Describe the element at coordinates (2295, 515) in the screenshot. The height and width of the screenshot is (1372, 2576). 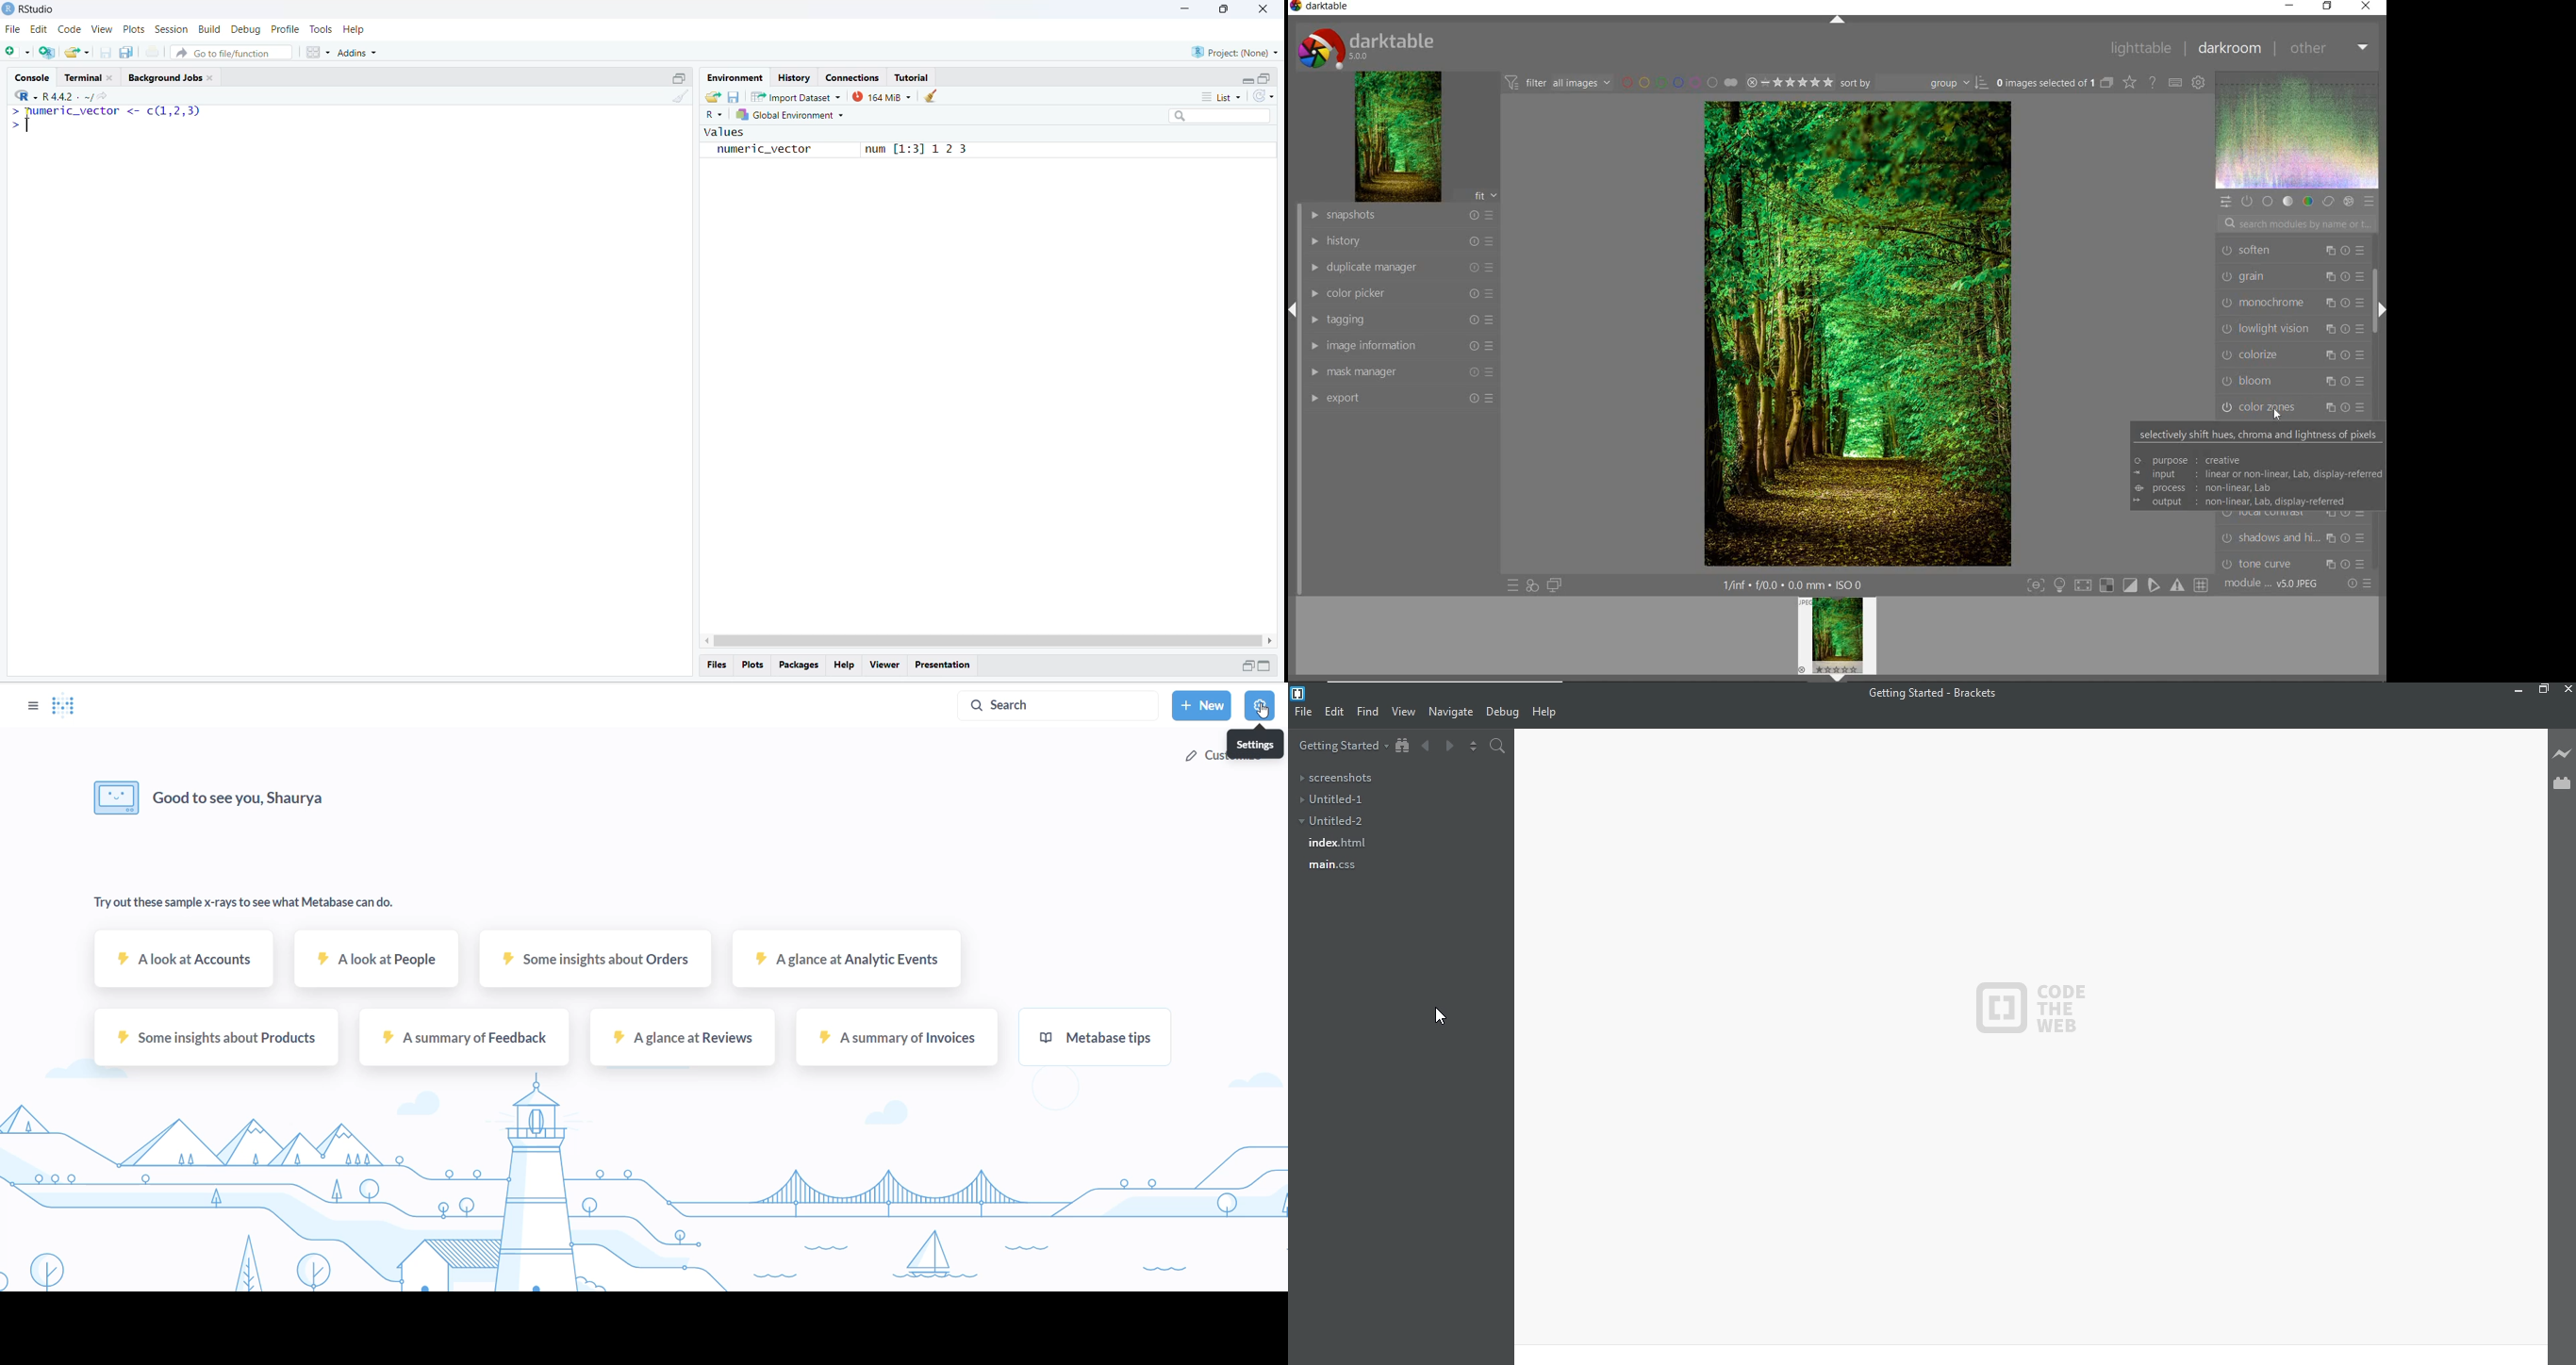
I see `local contrast` at that location.